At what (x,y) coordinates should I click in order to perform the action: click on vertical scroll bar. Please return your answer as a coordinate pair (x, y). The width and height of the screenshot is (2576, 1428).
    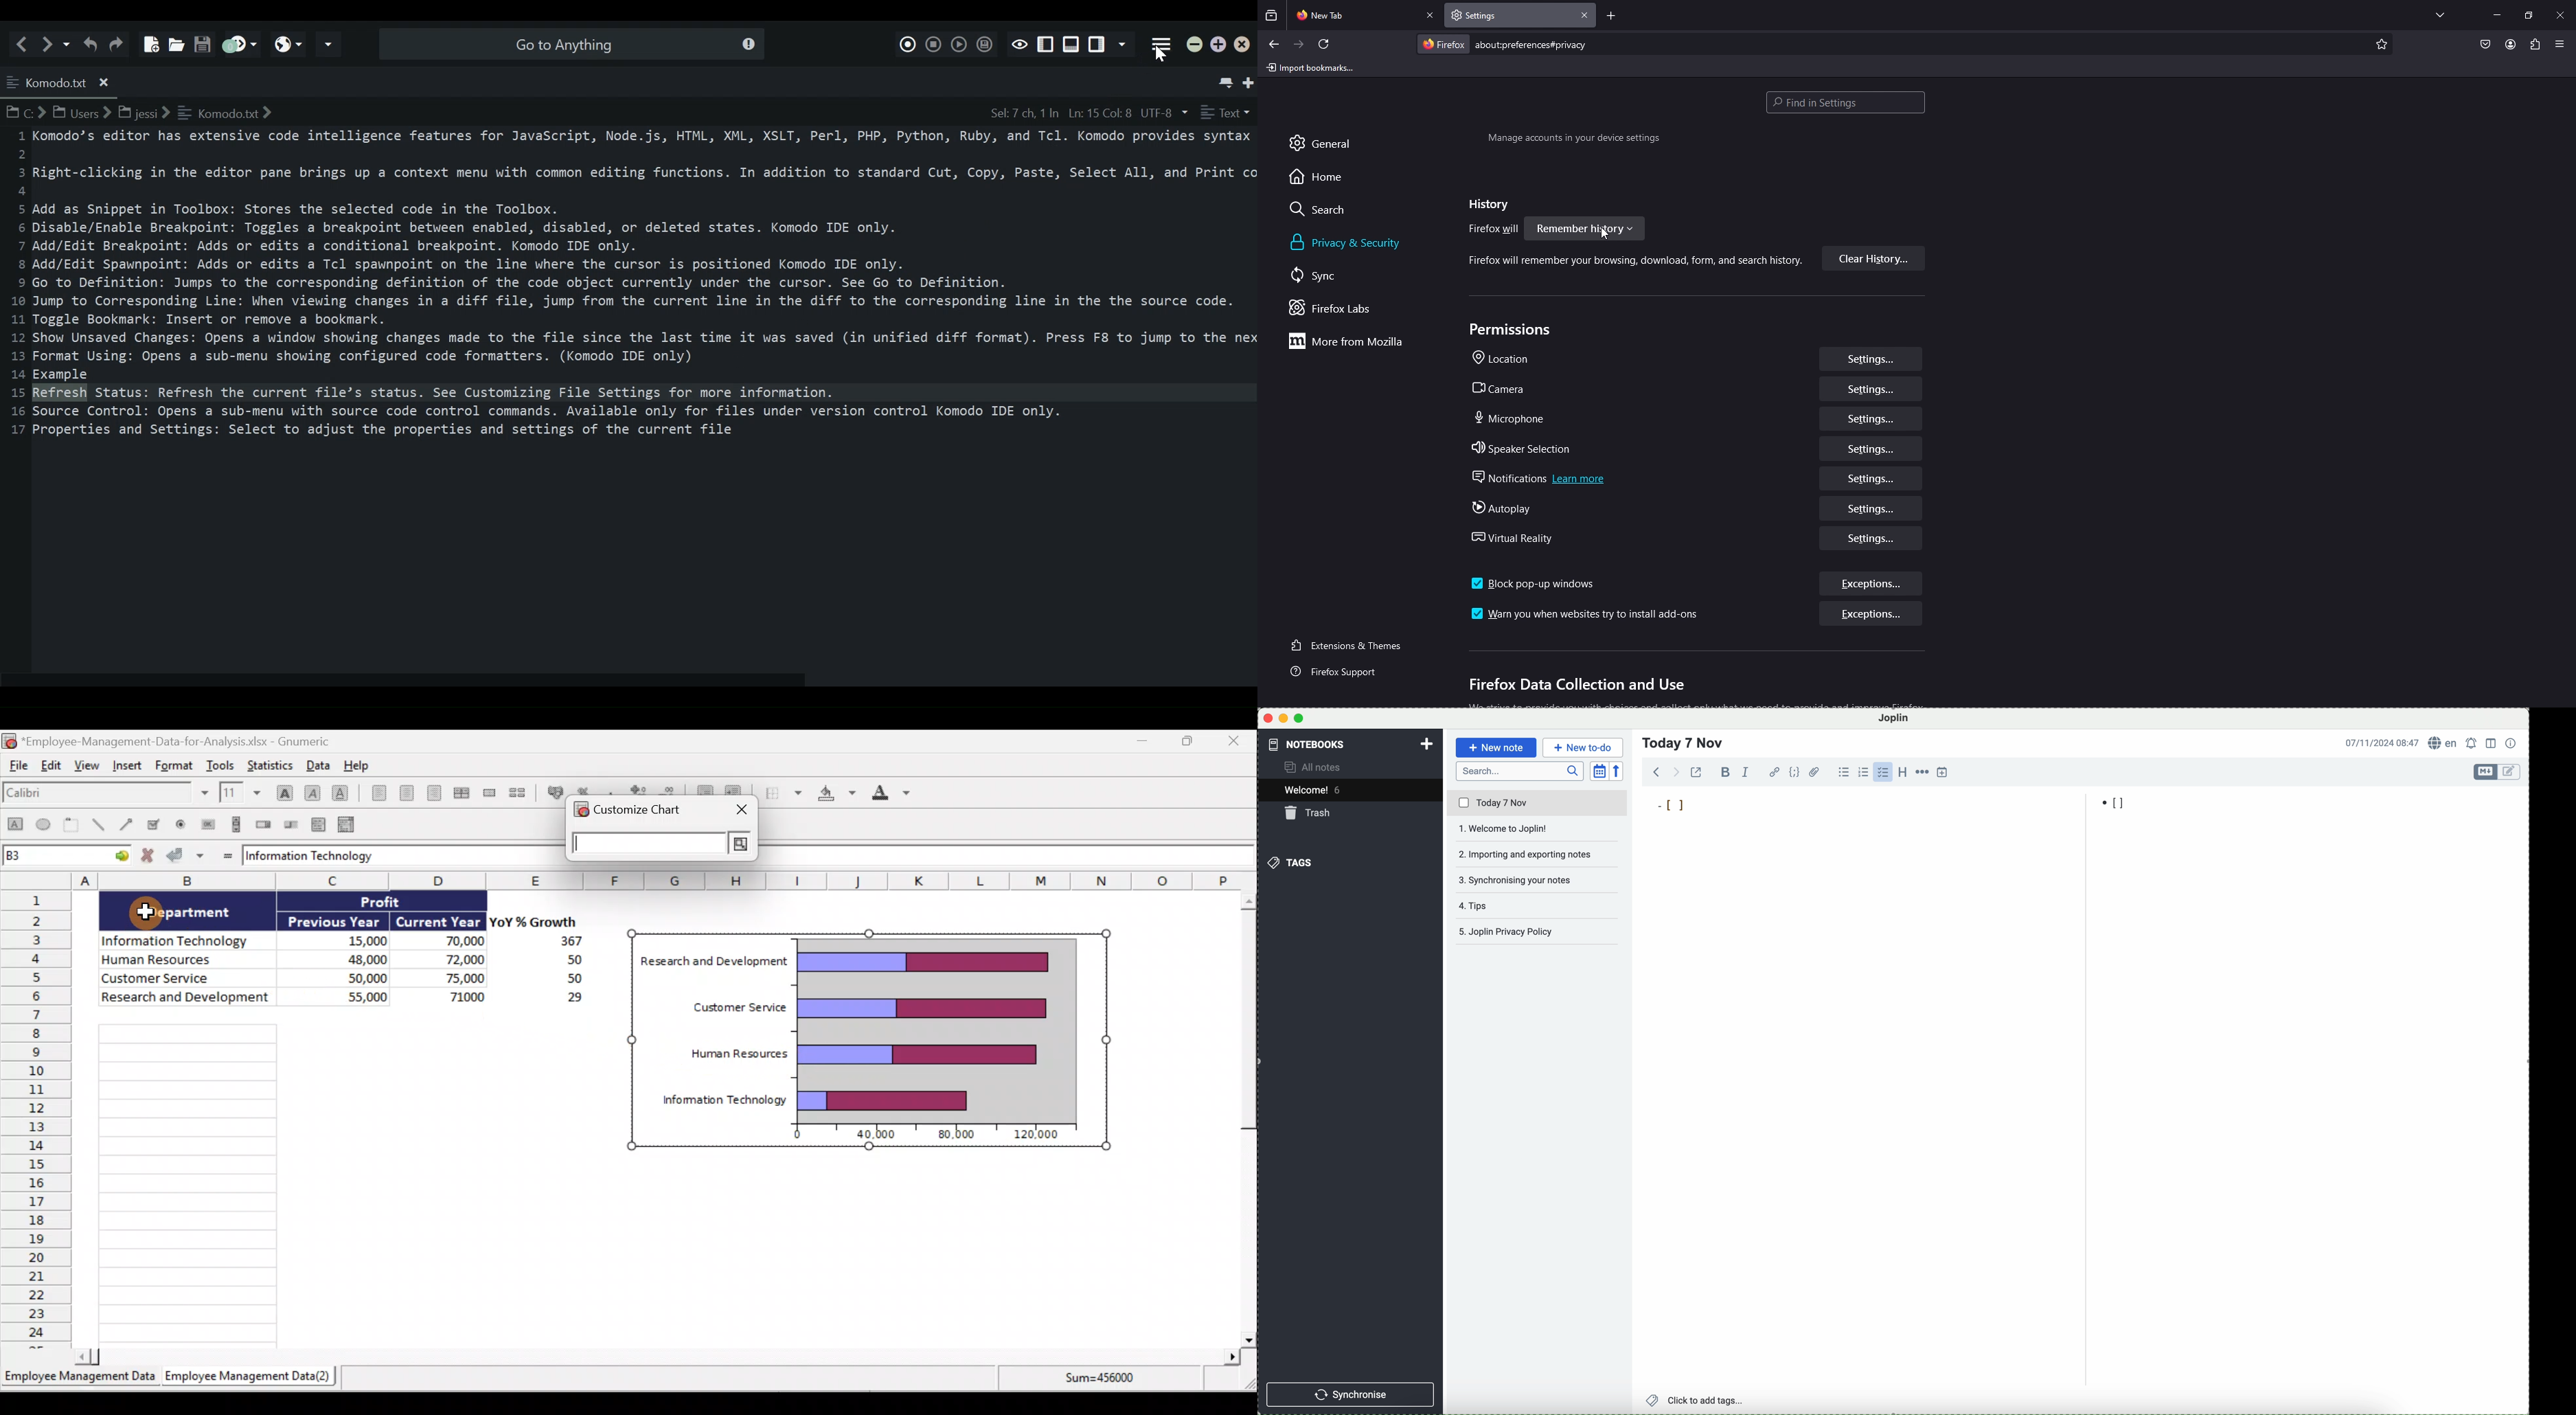
    Looking at the image, I should click on (2521, 874).